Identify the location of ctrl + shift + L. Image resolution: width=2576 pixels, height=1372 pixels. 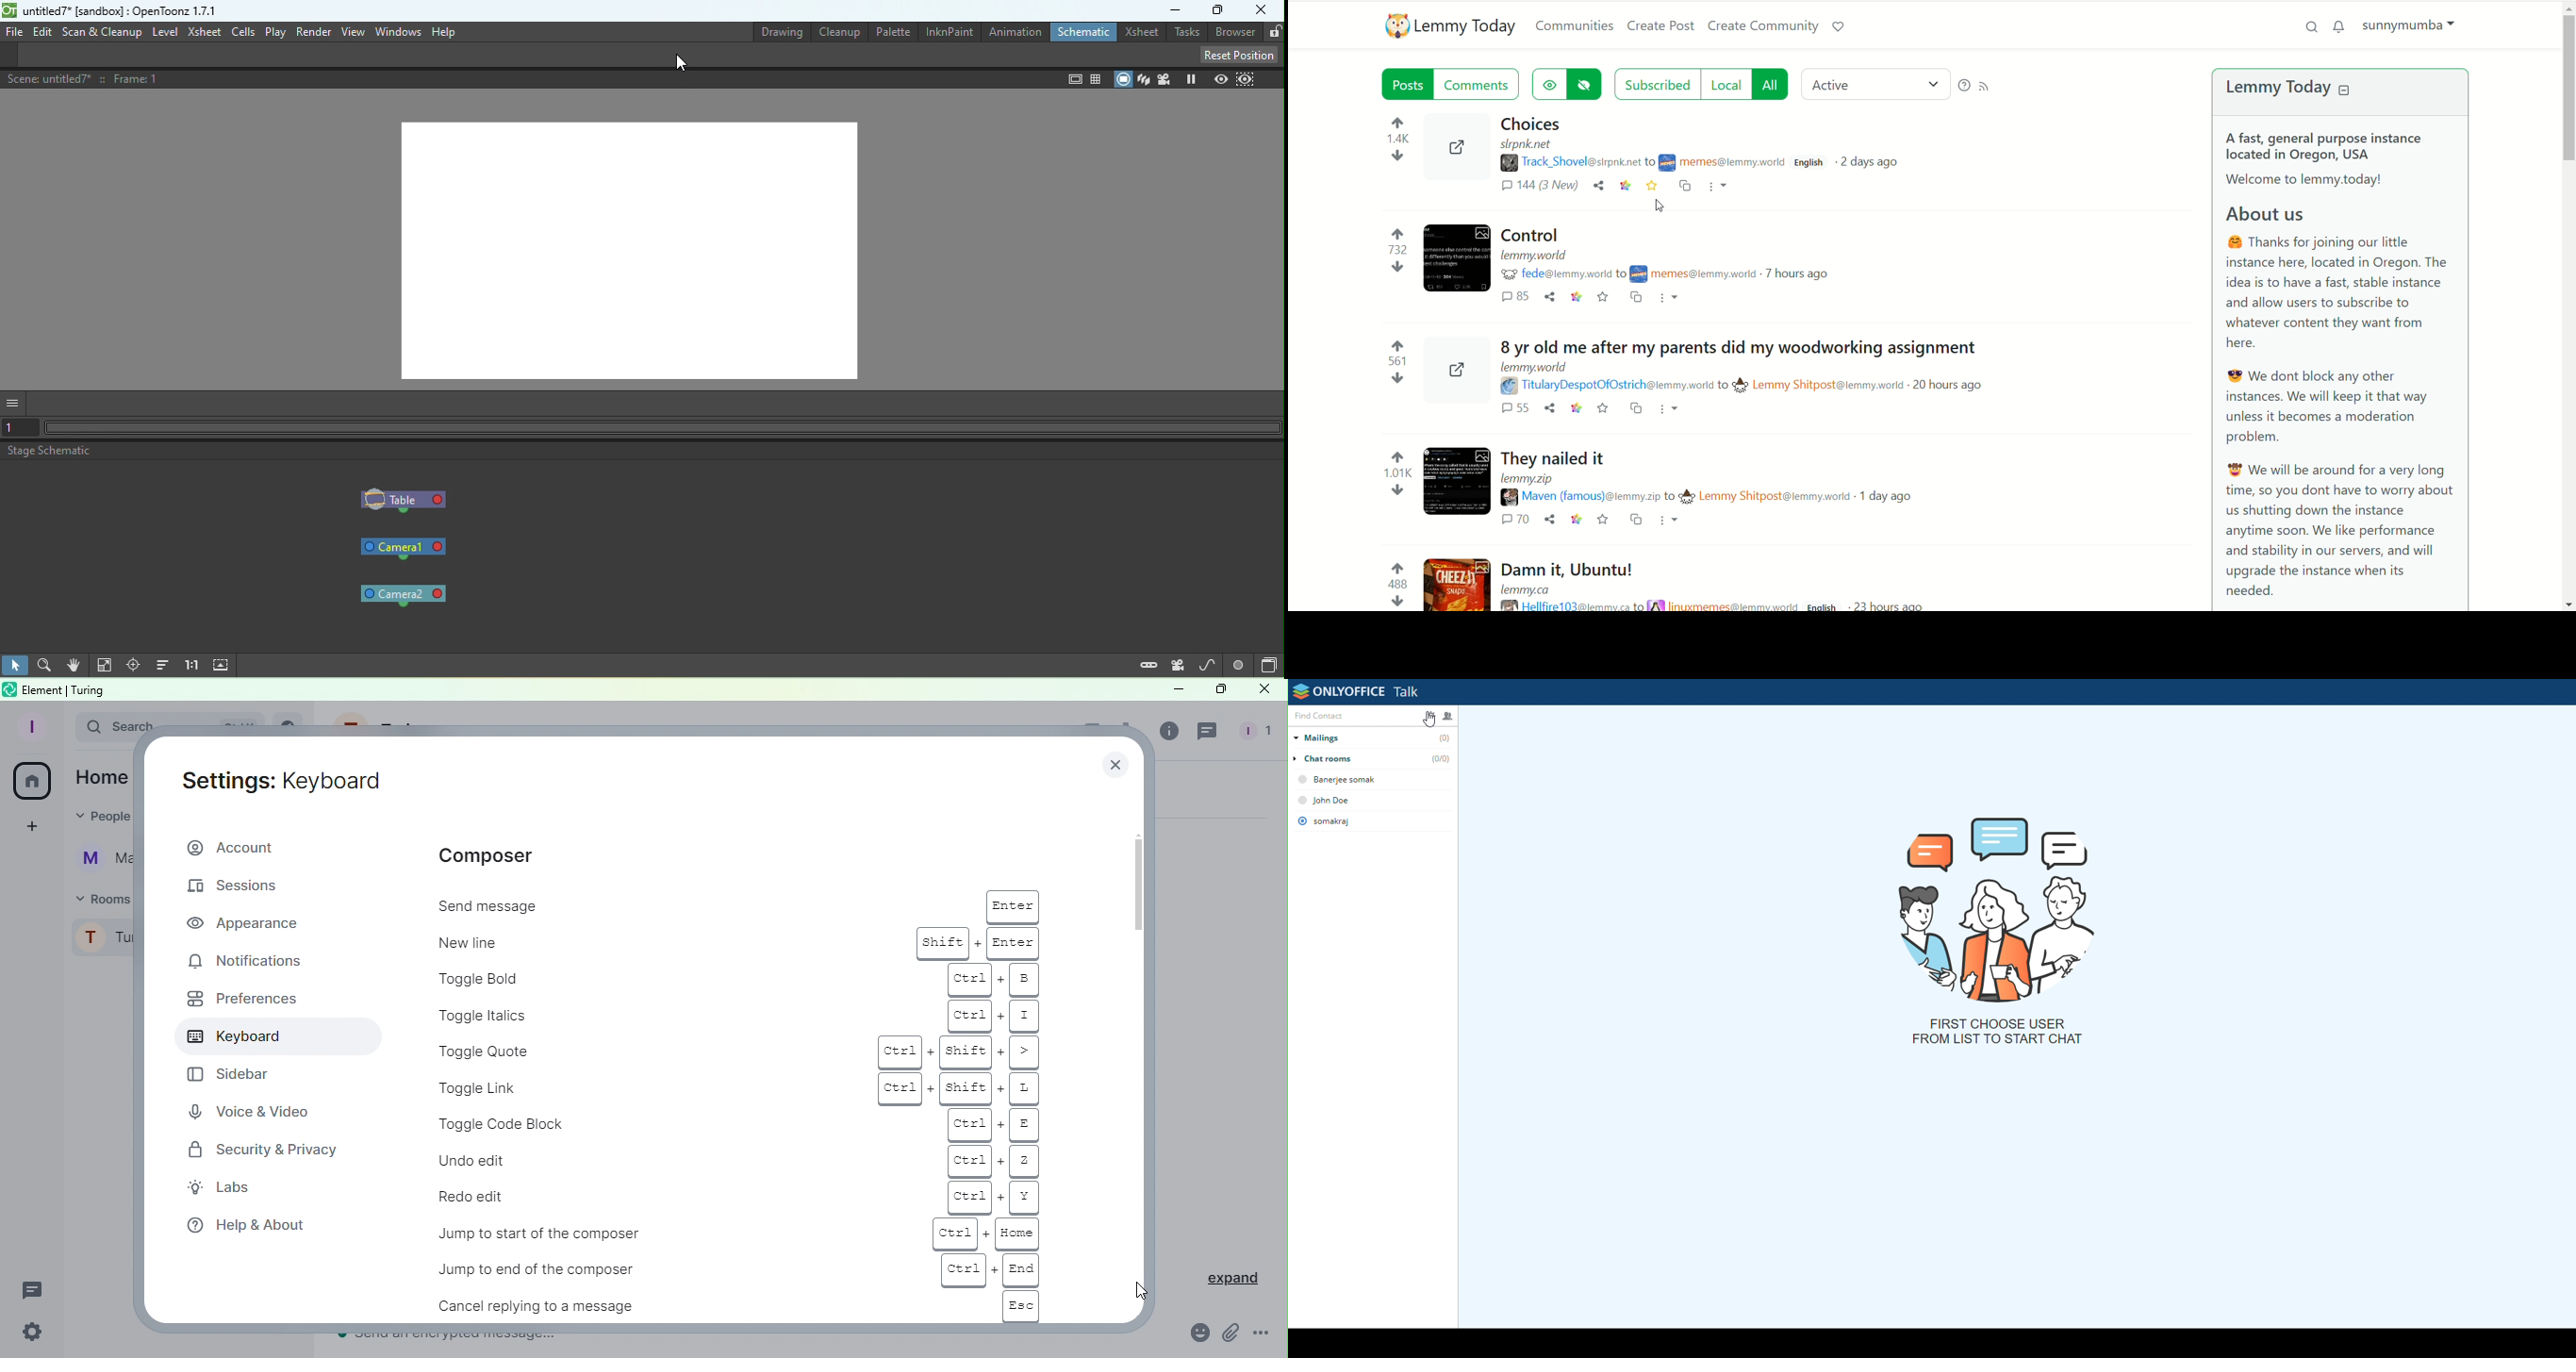
(963, 1087).